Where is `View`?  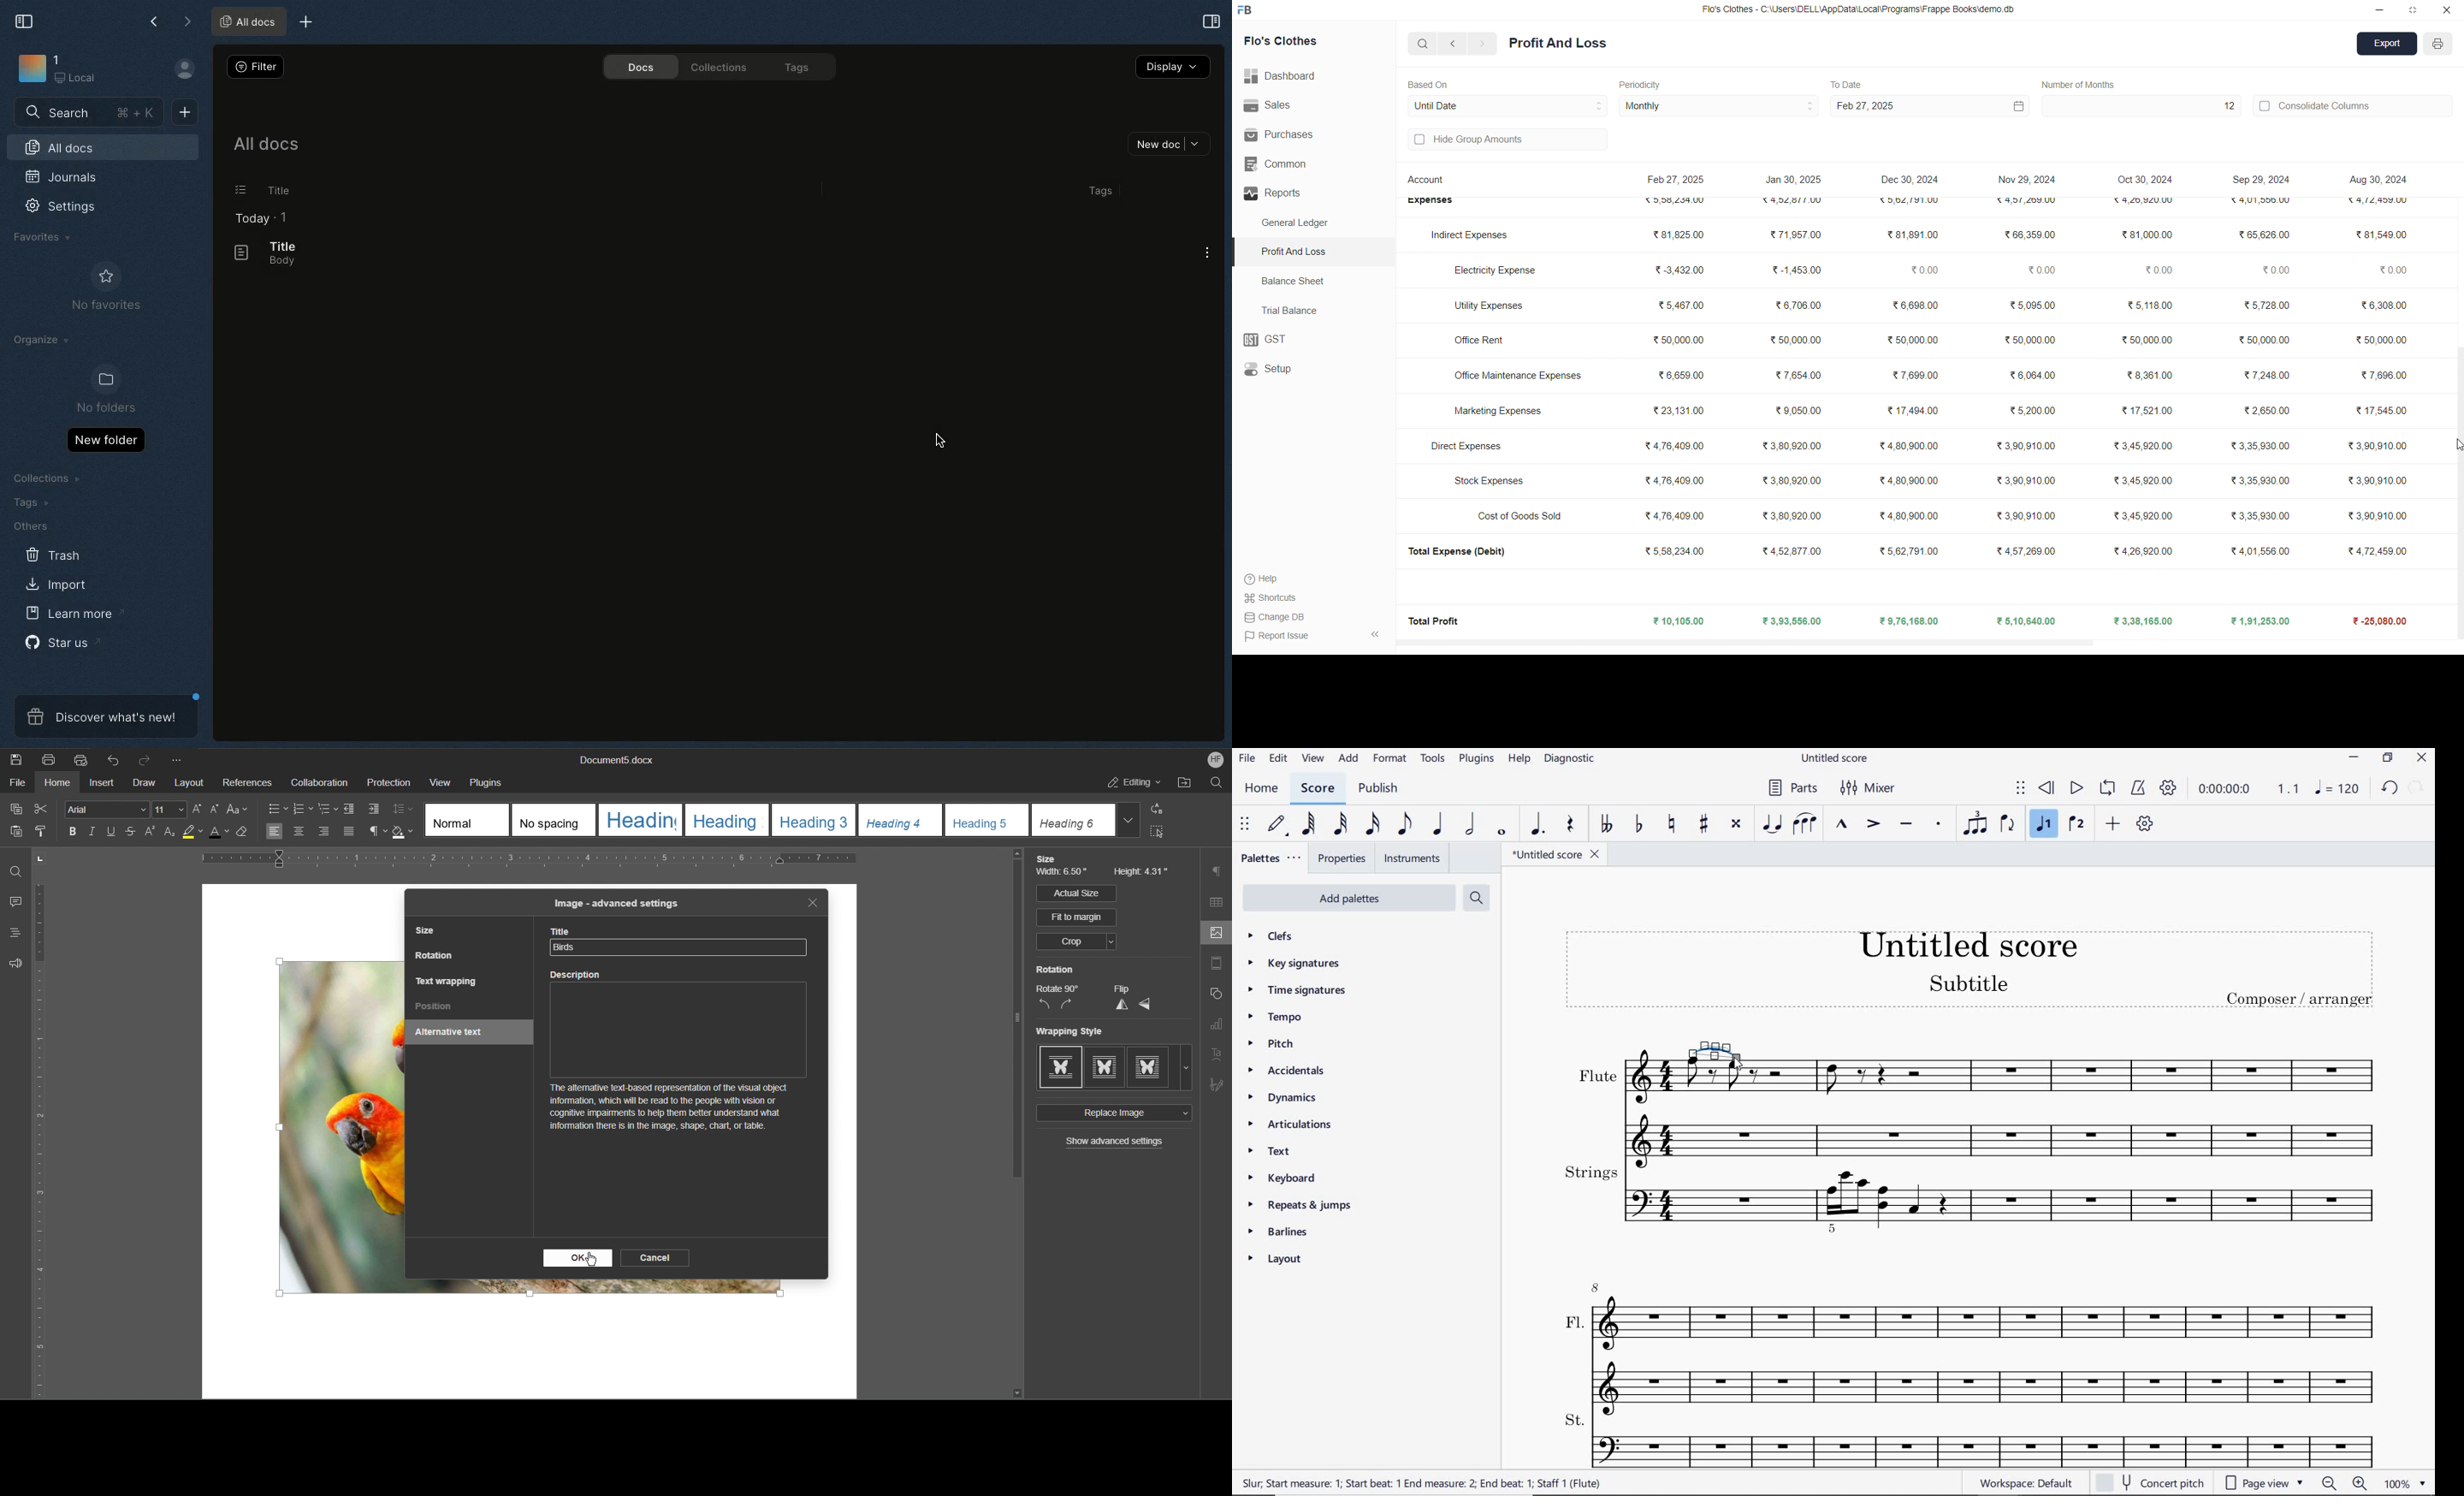 View is located at coordinates (440, 781).